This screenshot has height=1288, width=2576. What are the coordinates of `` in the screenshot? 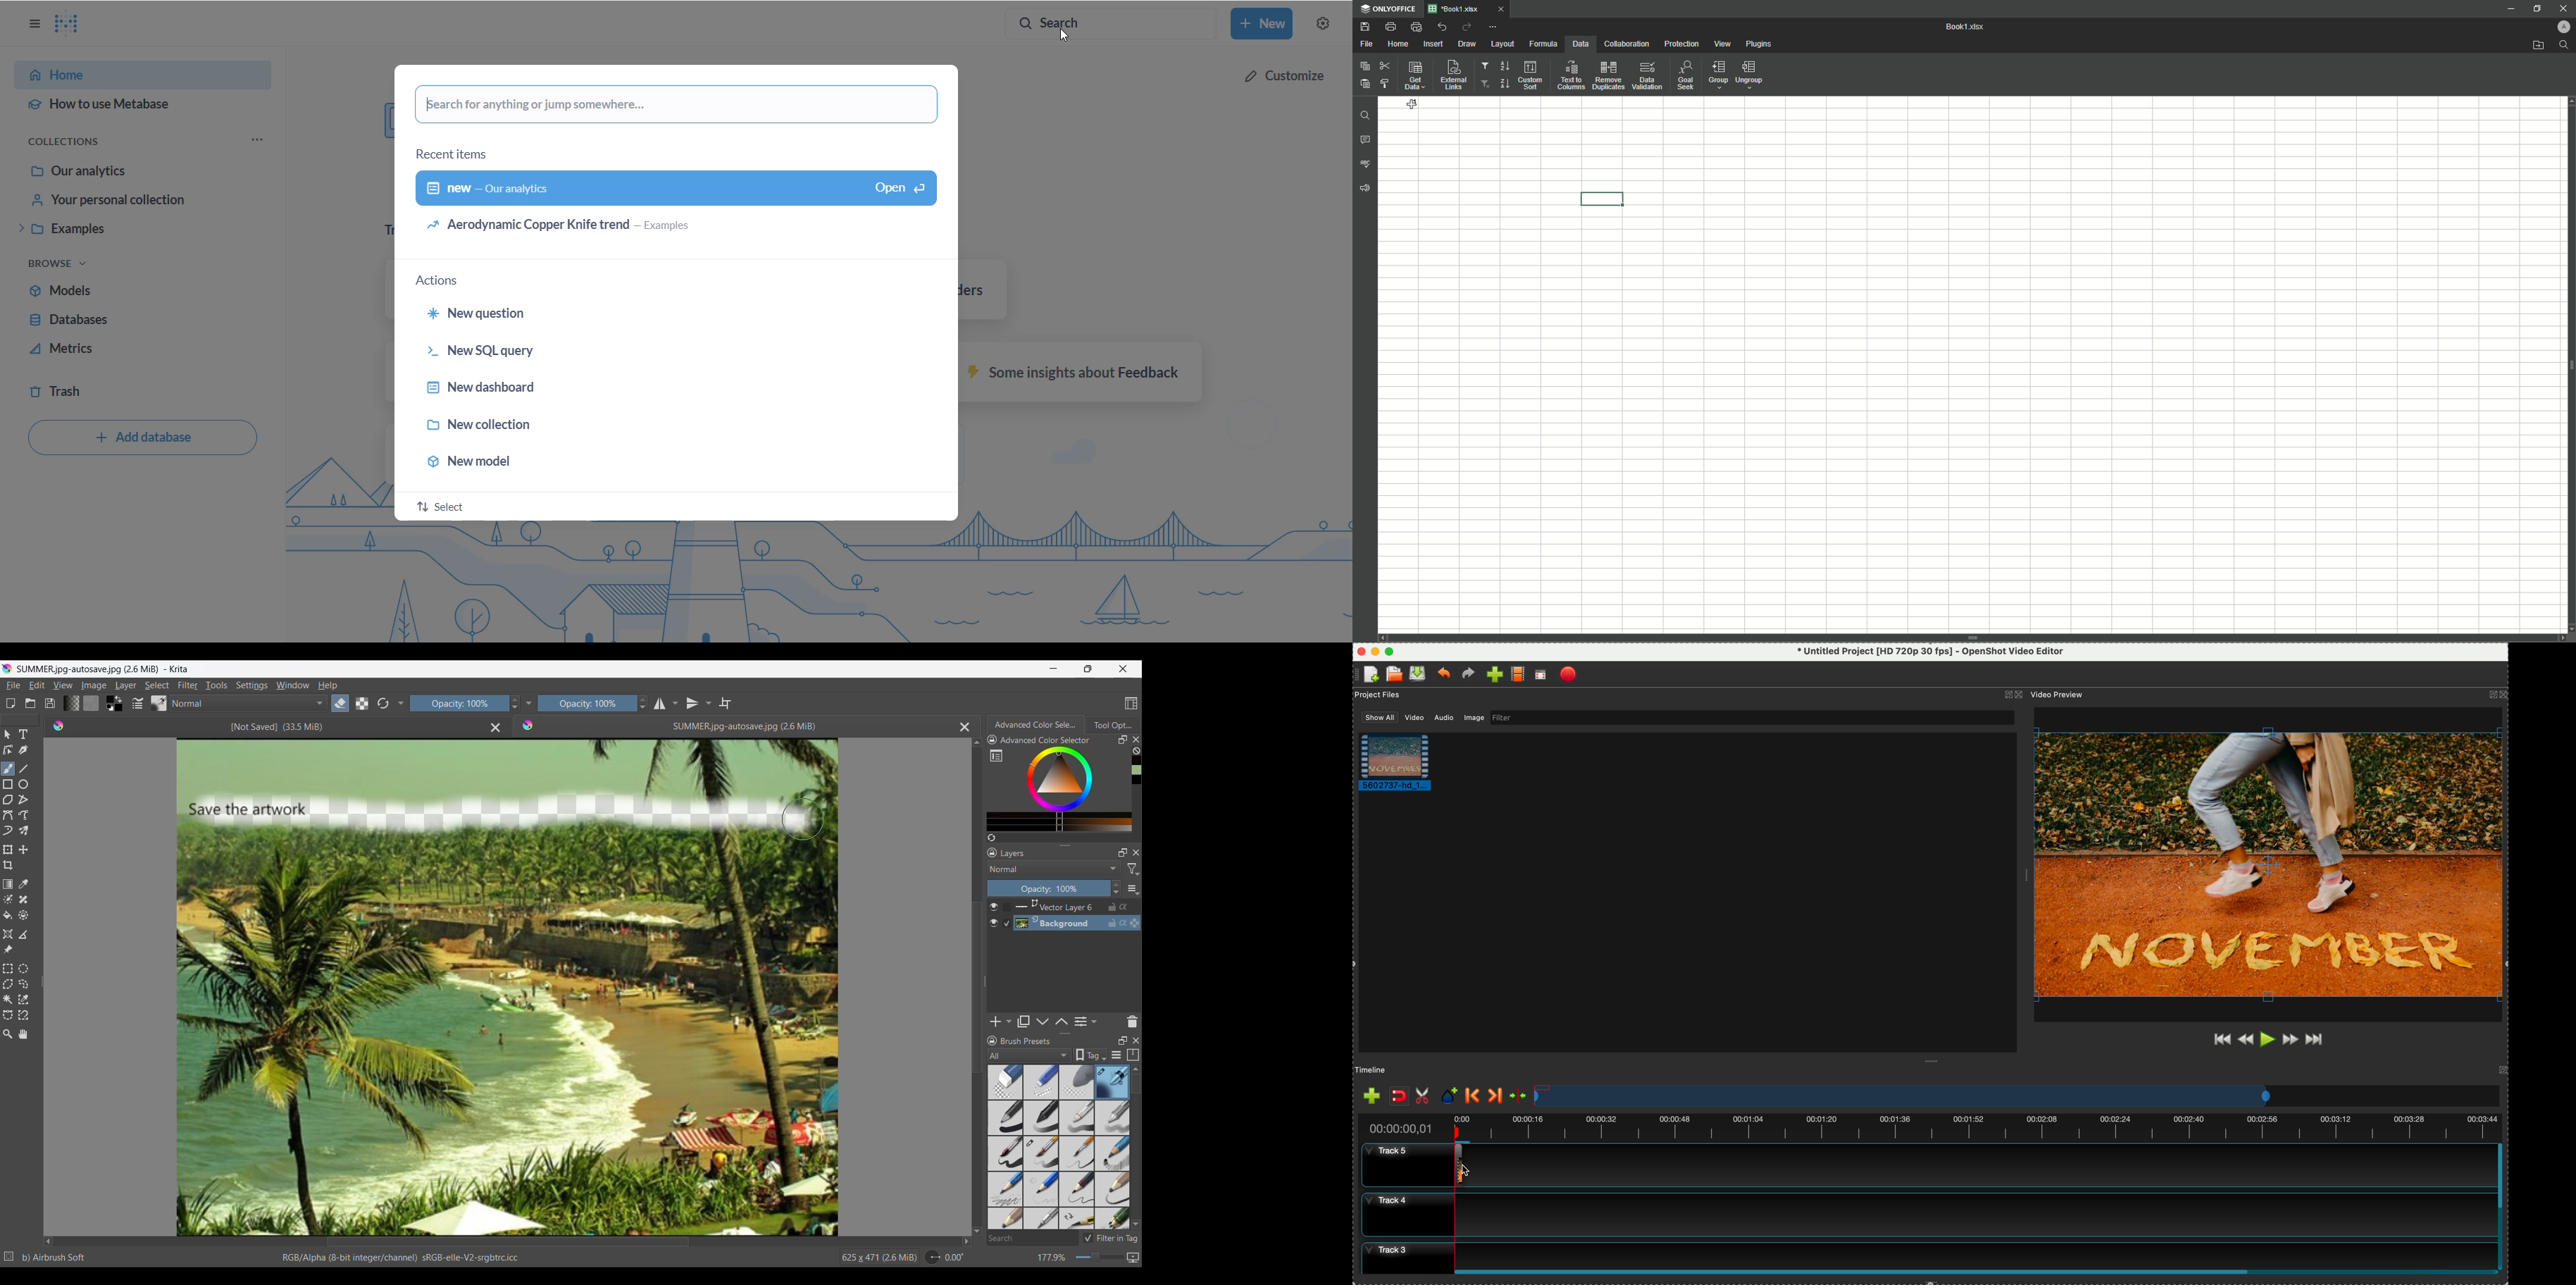 It's located at (2026, 875).